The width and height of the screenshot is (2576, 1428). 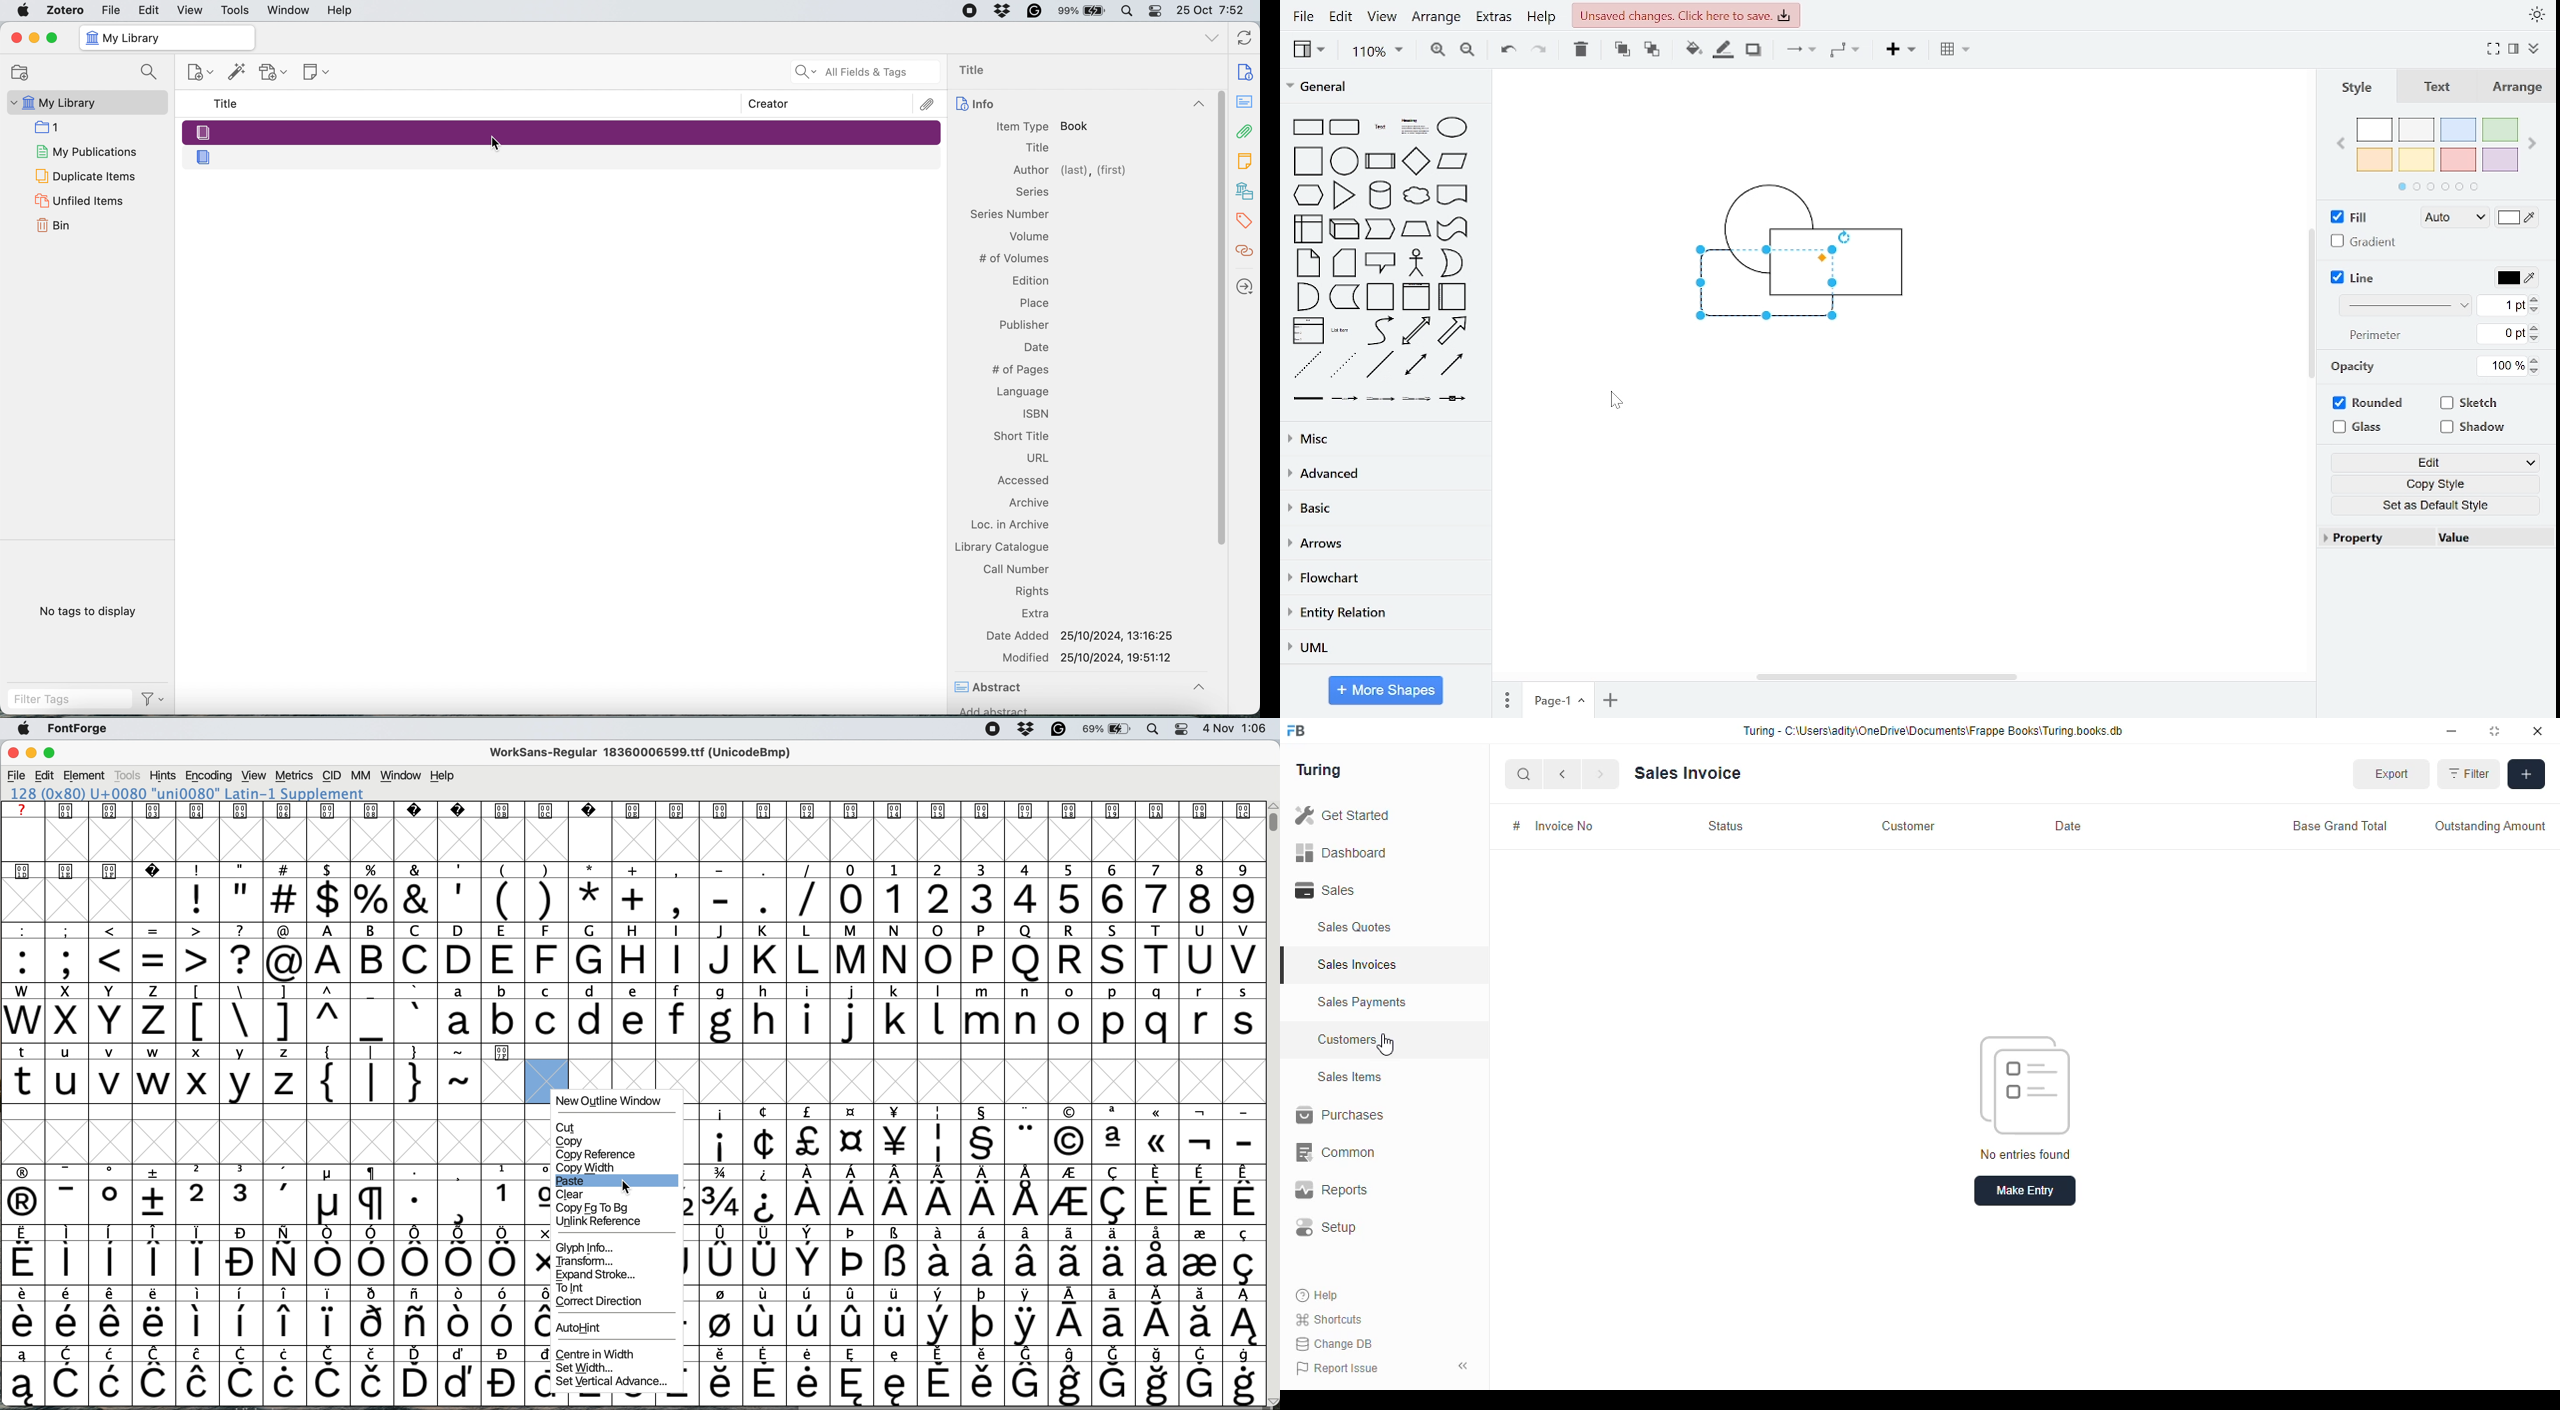 I want to click on Sales Invoices, so click(x=1390, y=965).